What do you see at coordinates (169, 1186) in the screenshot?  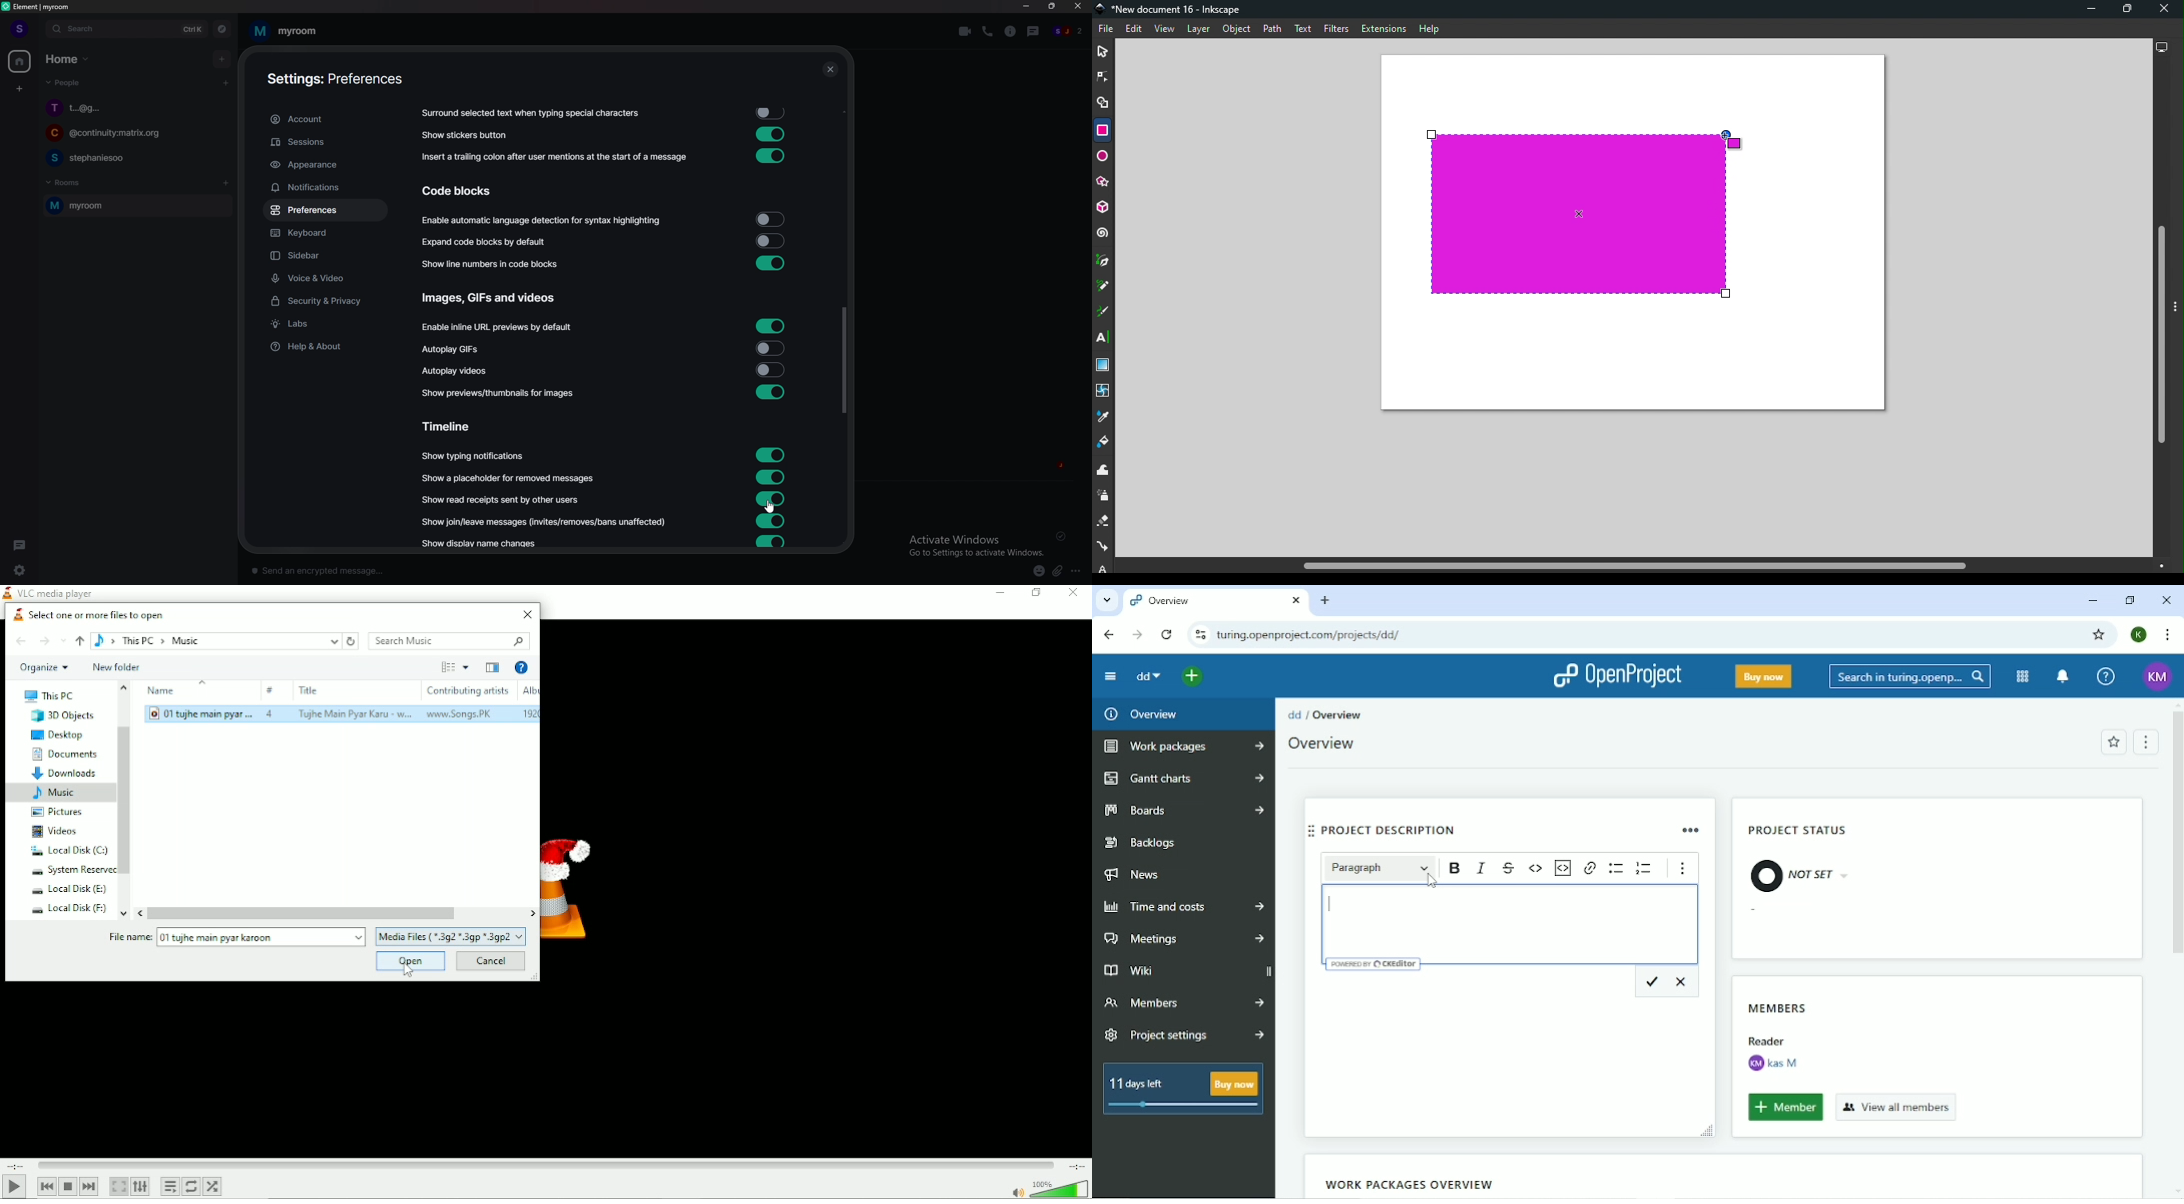 I see `Toggle playlist` at bounding box center [169, 1186].